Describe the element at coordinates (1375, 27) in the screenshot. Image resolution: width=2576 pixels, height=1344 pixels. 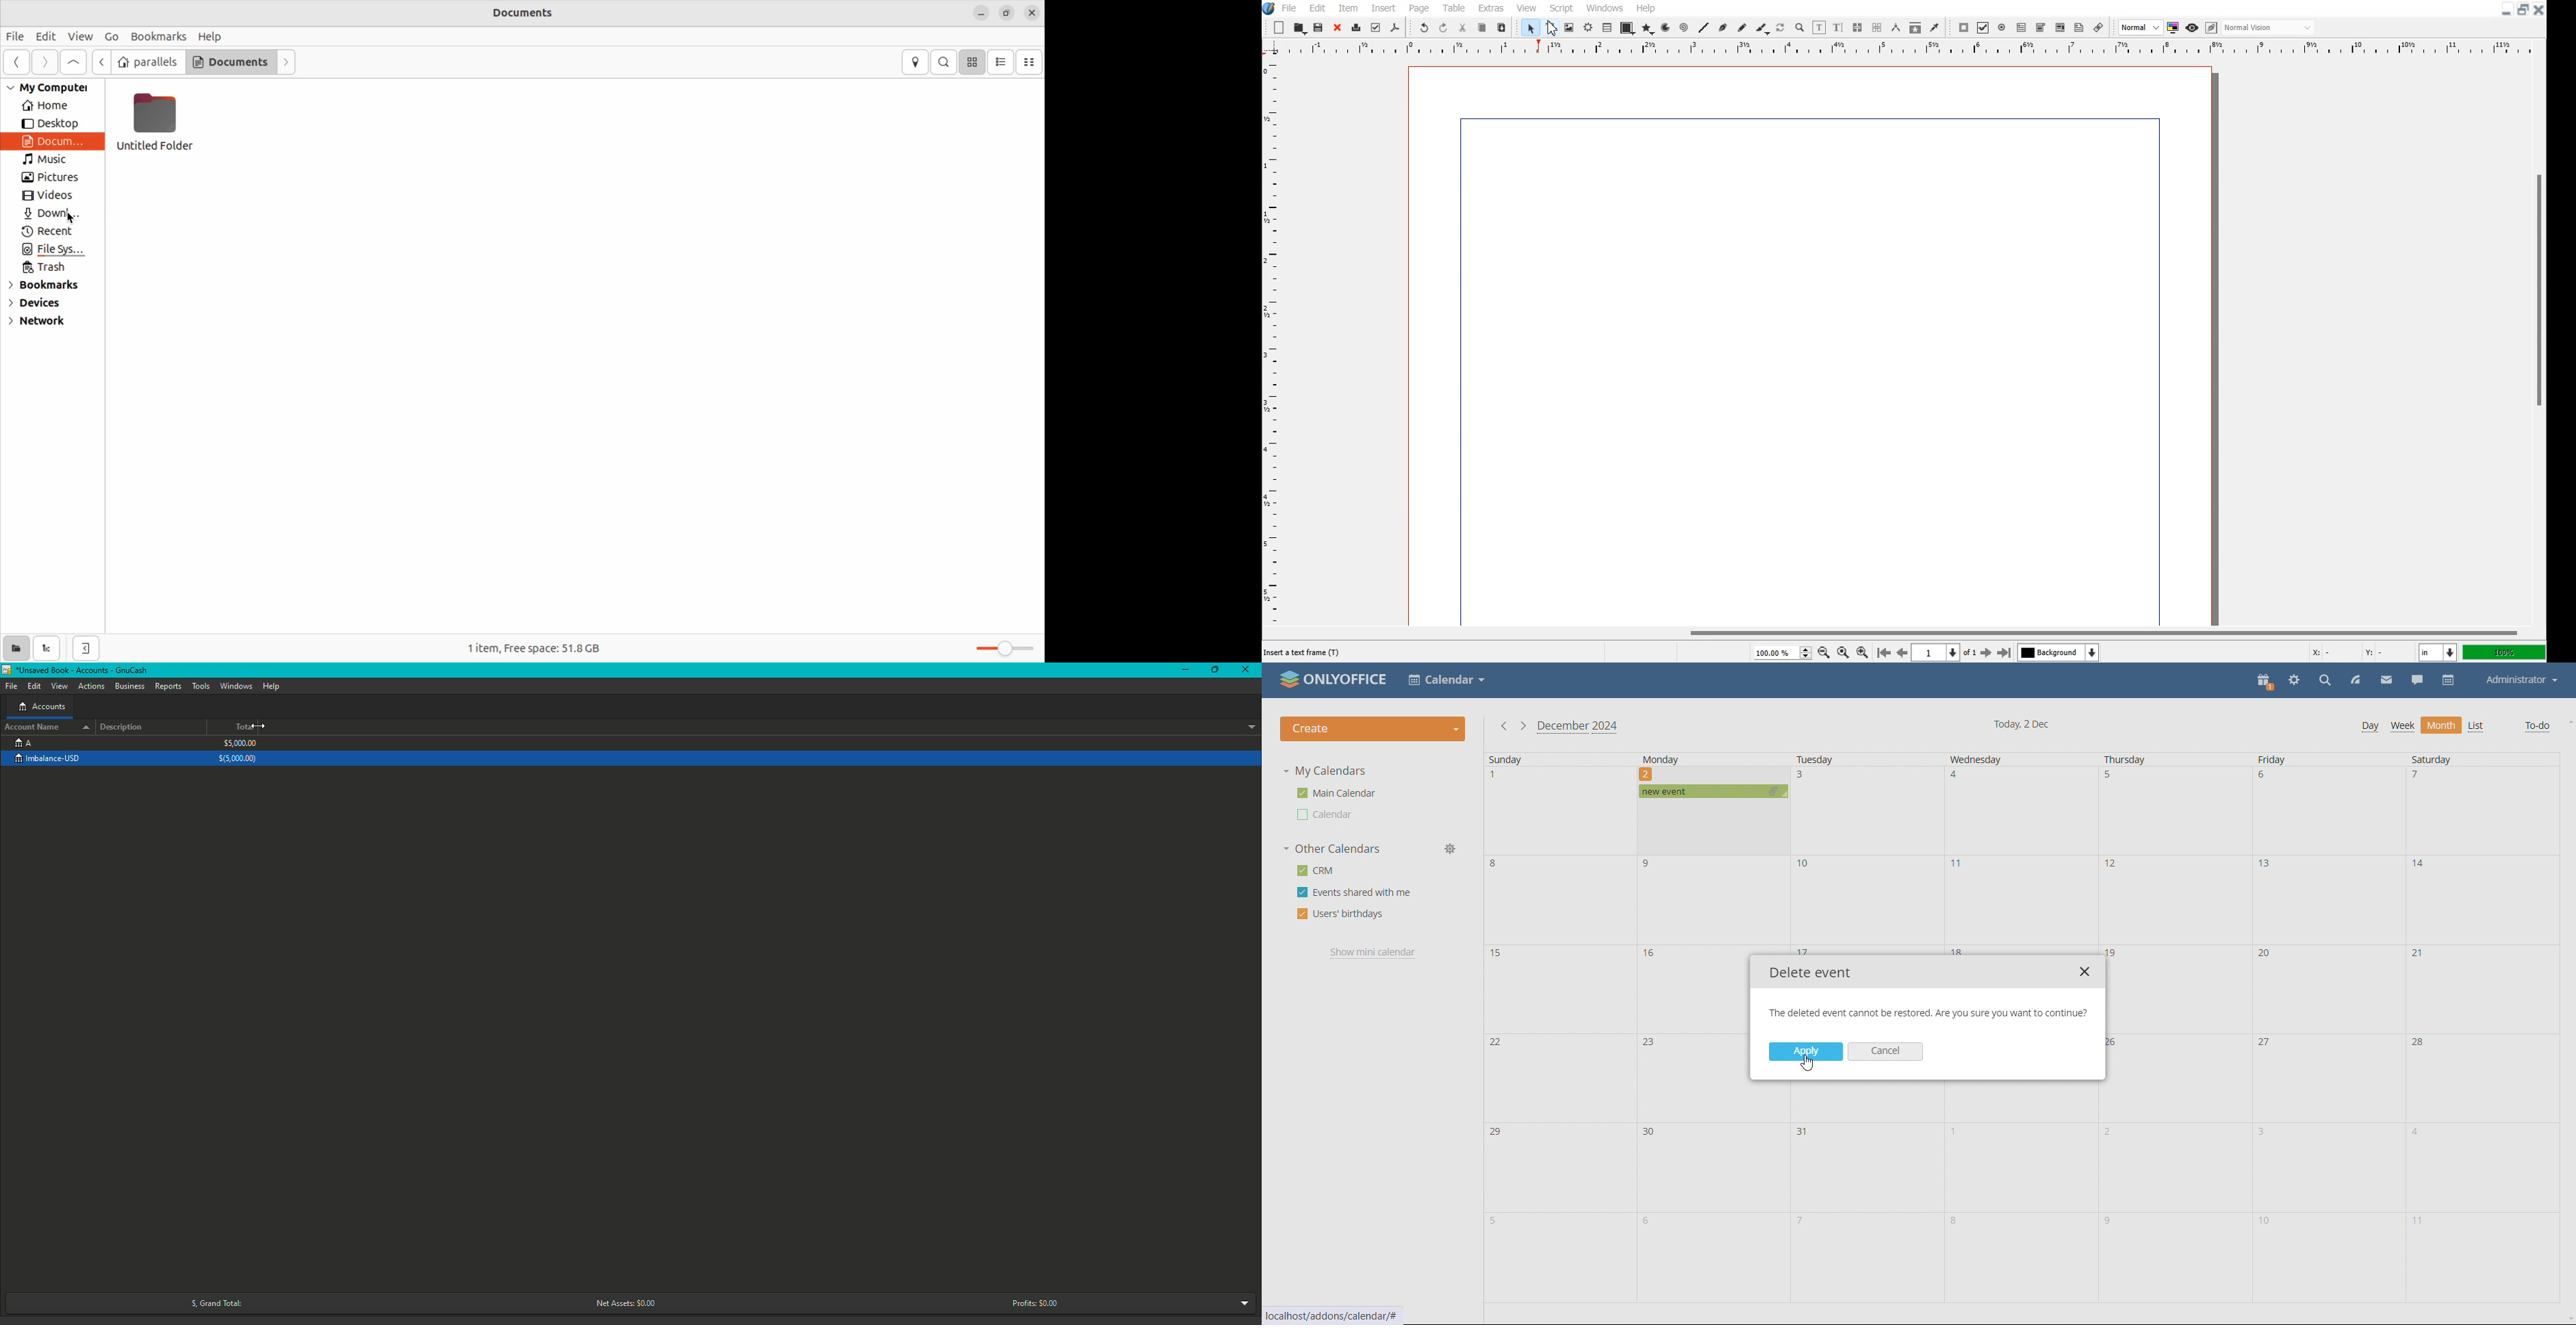
I see `Preflight verifier` at that location.